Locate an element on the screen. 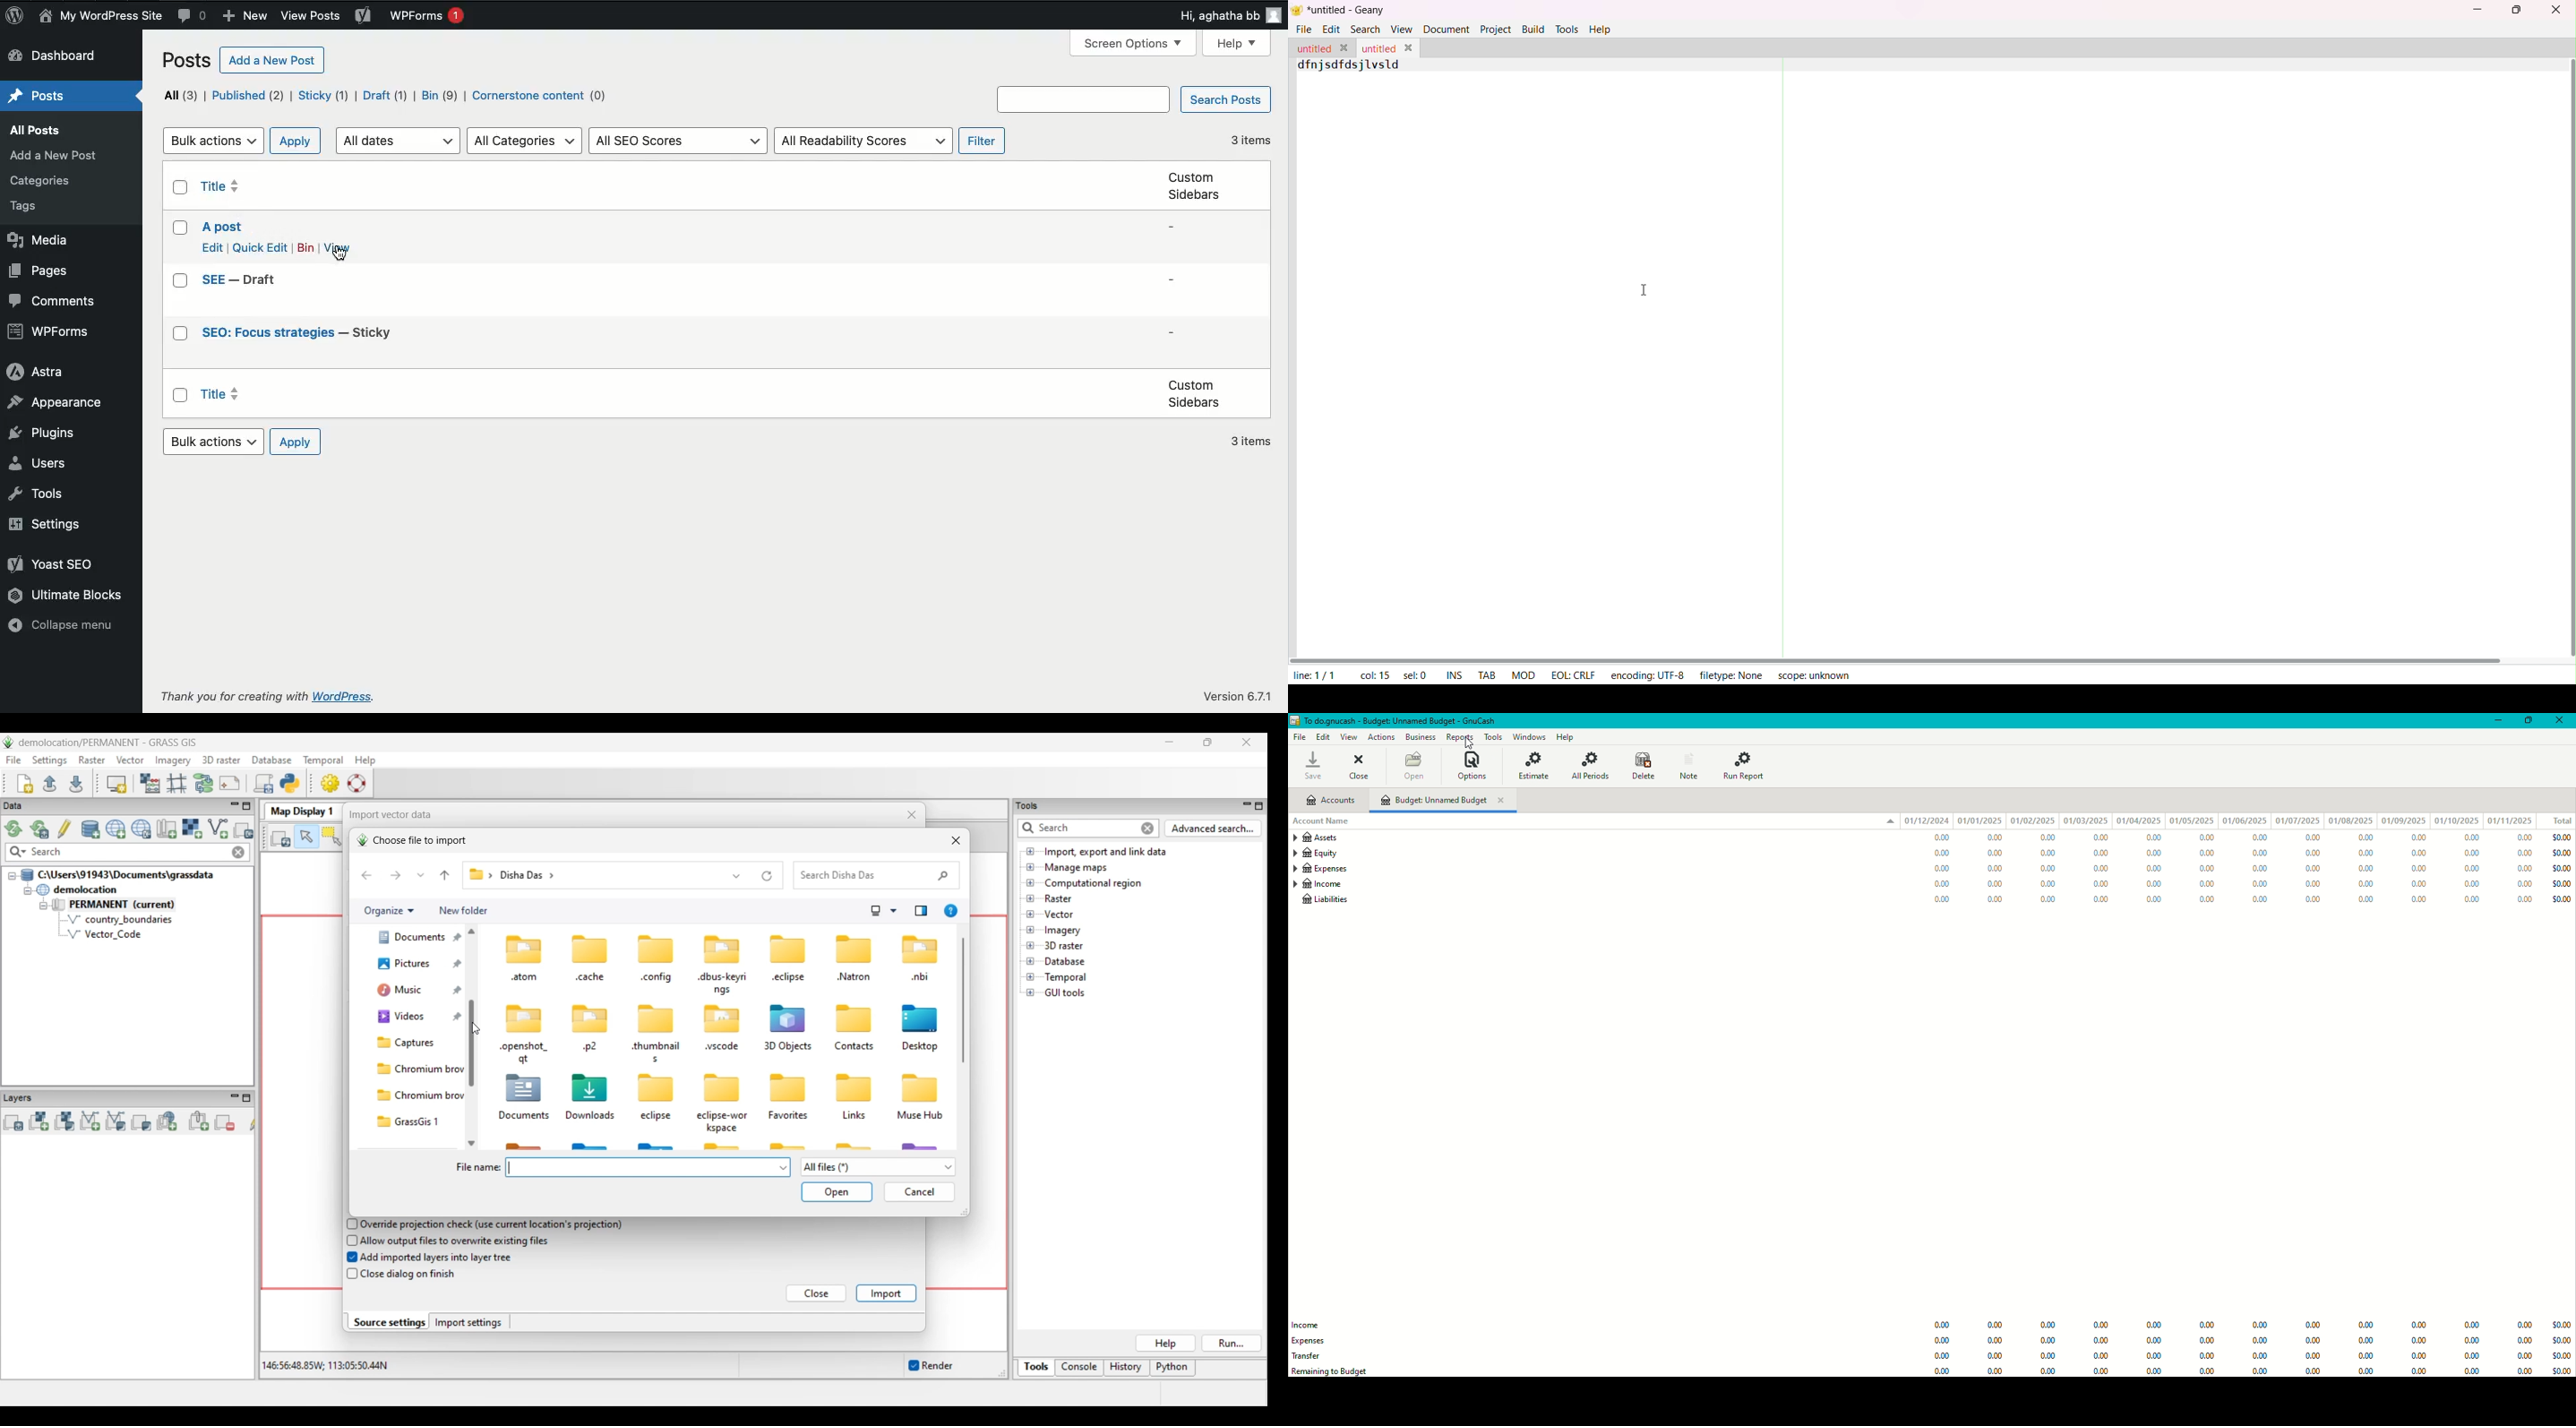 This screenshot has height=1428, width=2576. Tools is located at coordinates (1491, 736).